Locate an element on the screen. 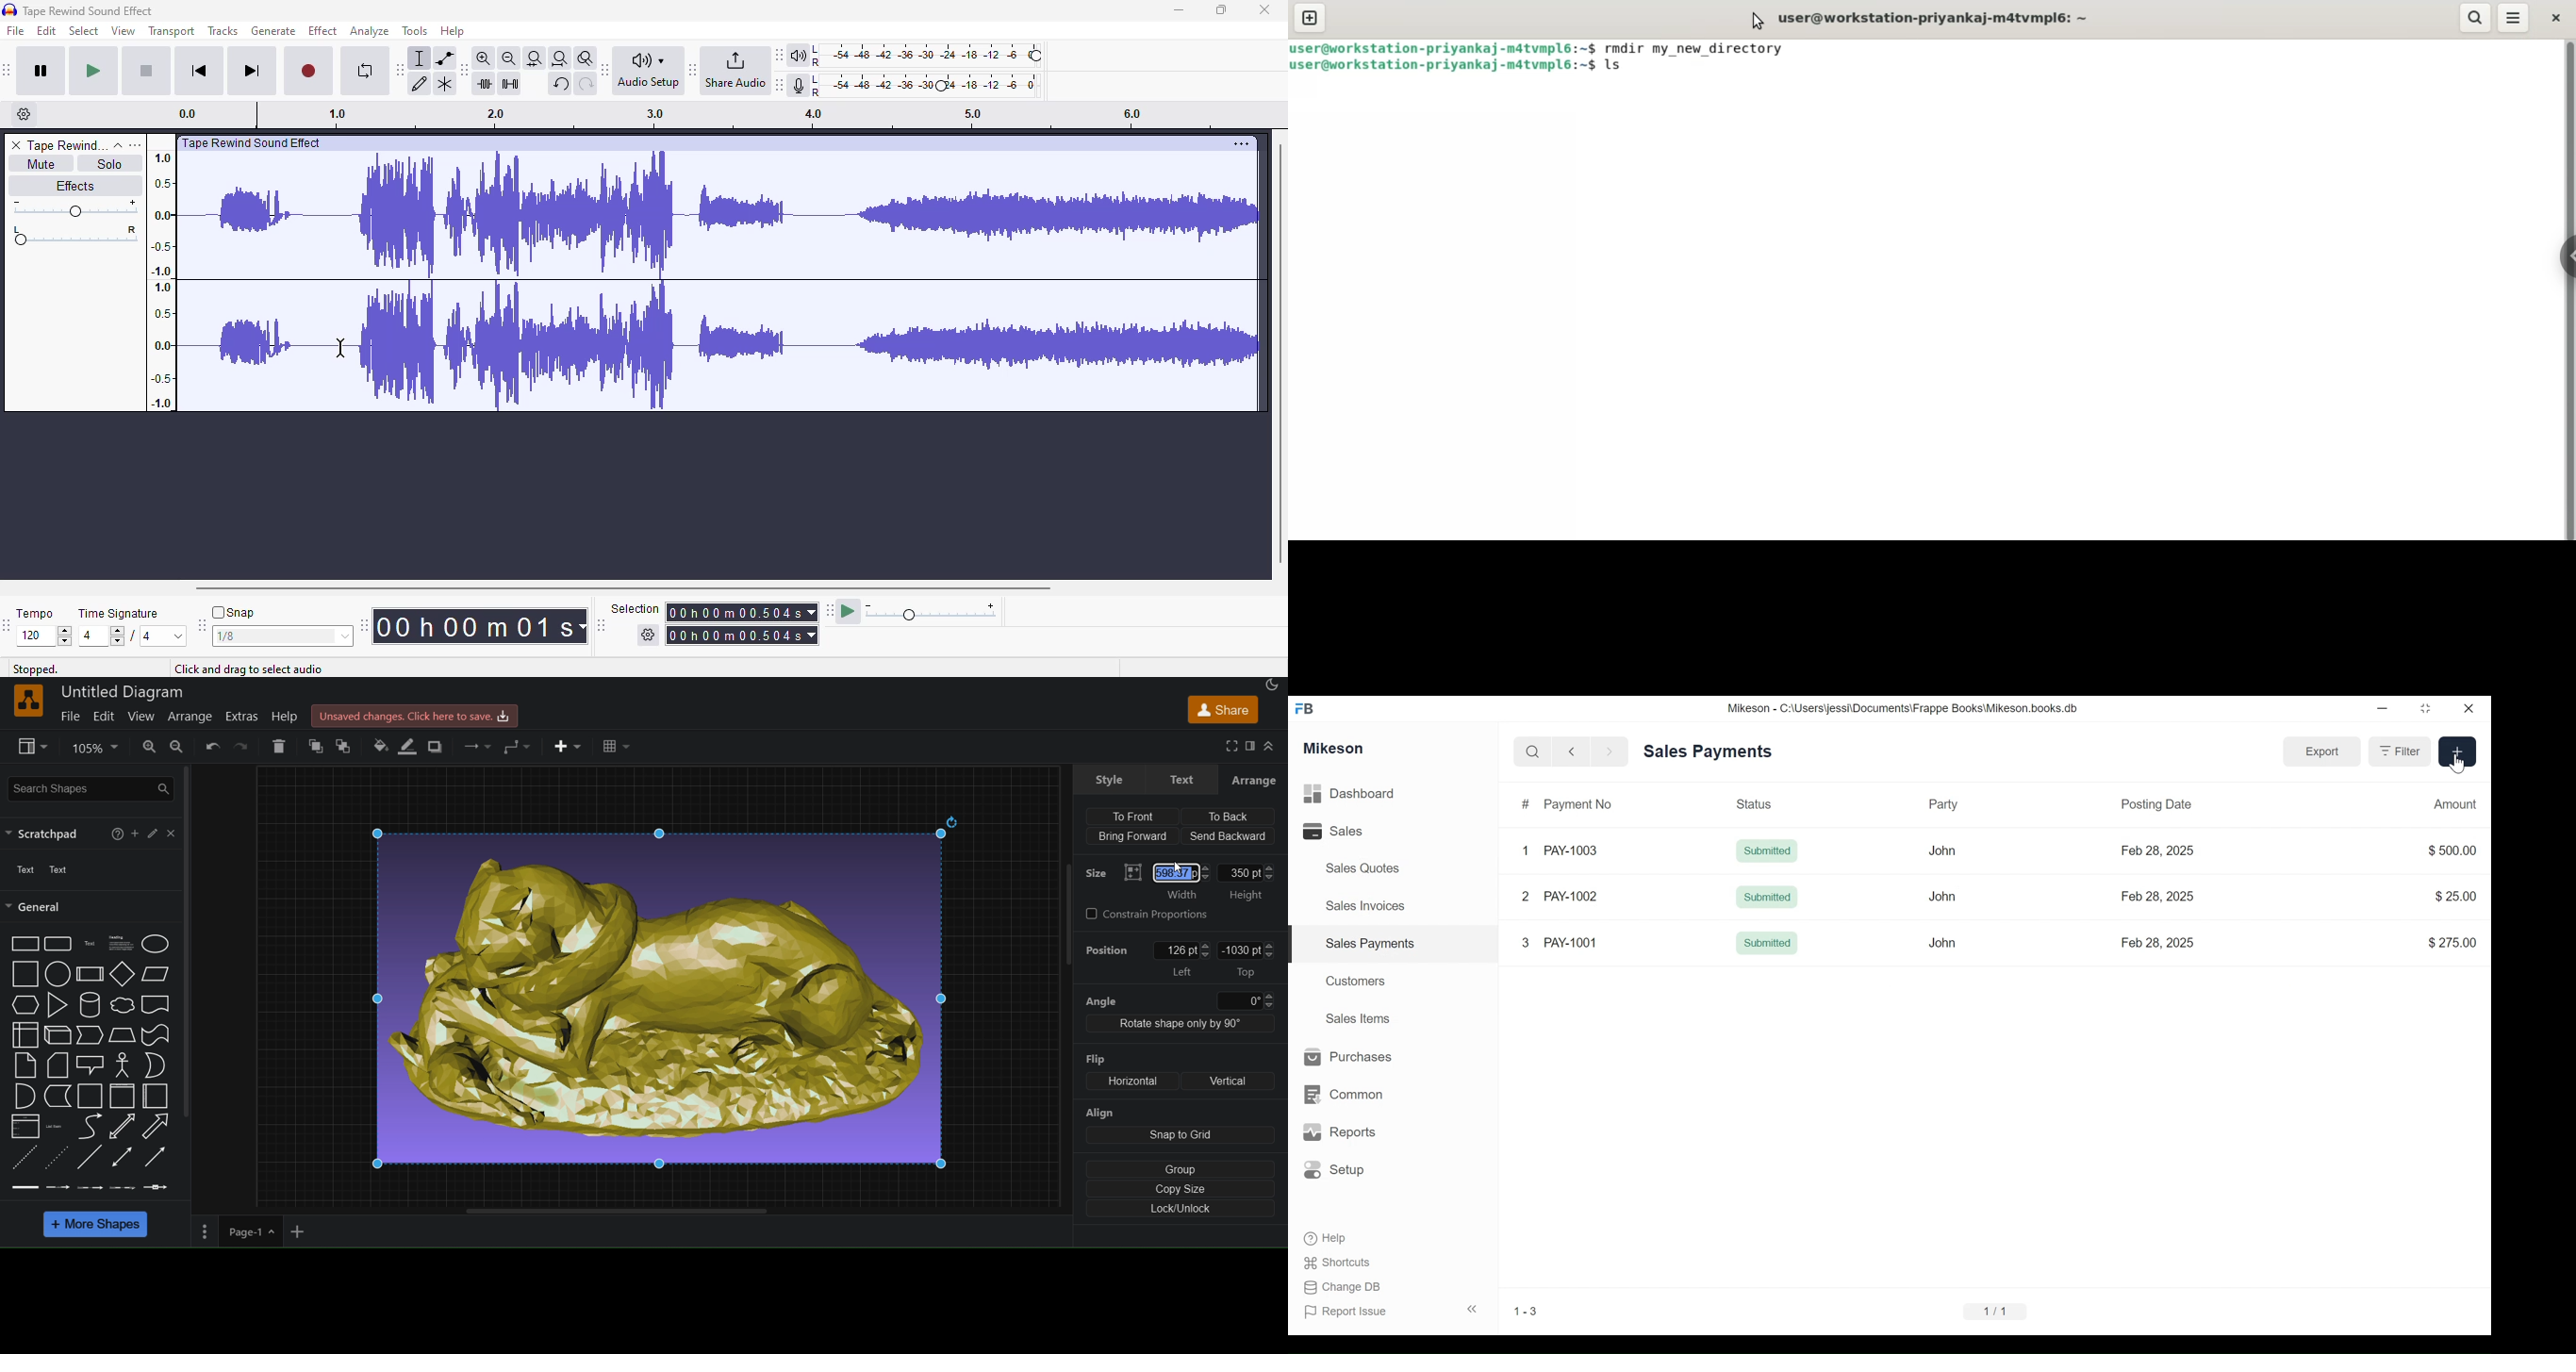  ‘Width is located at coordinates (1179, 895).